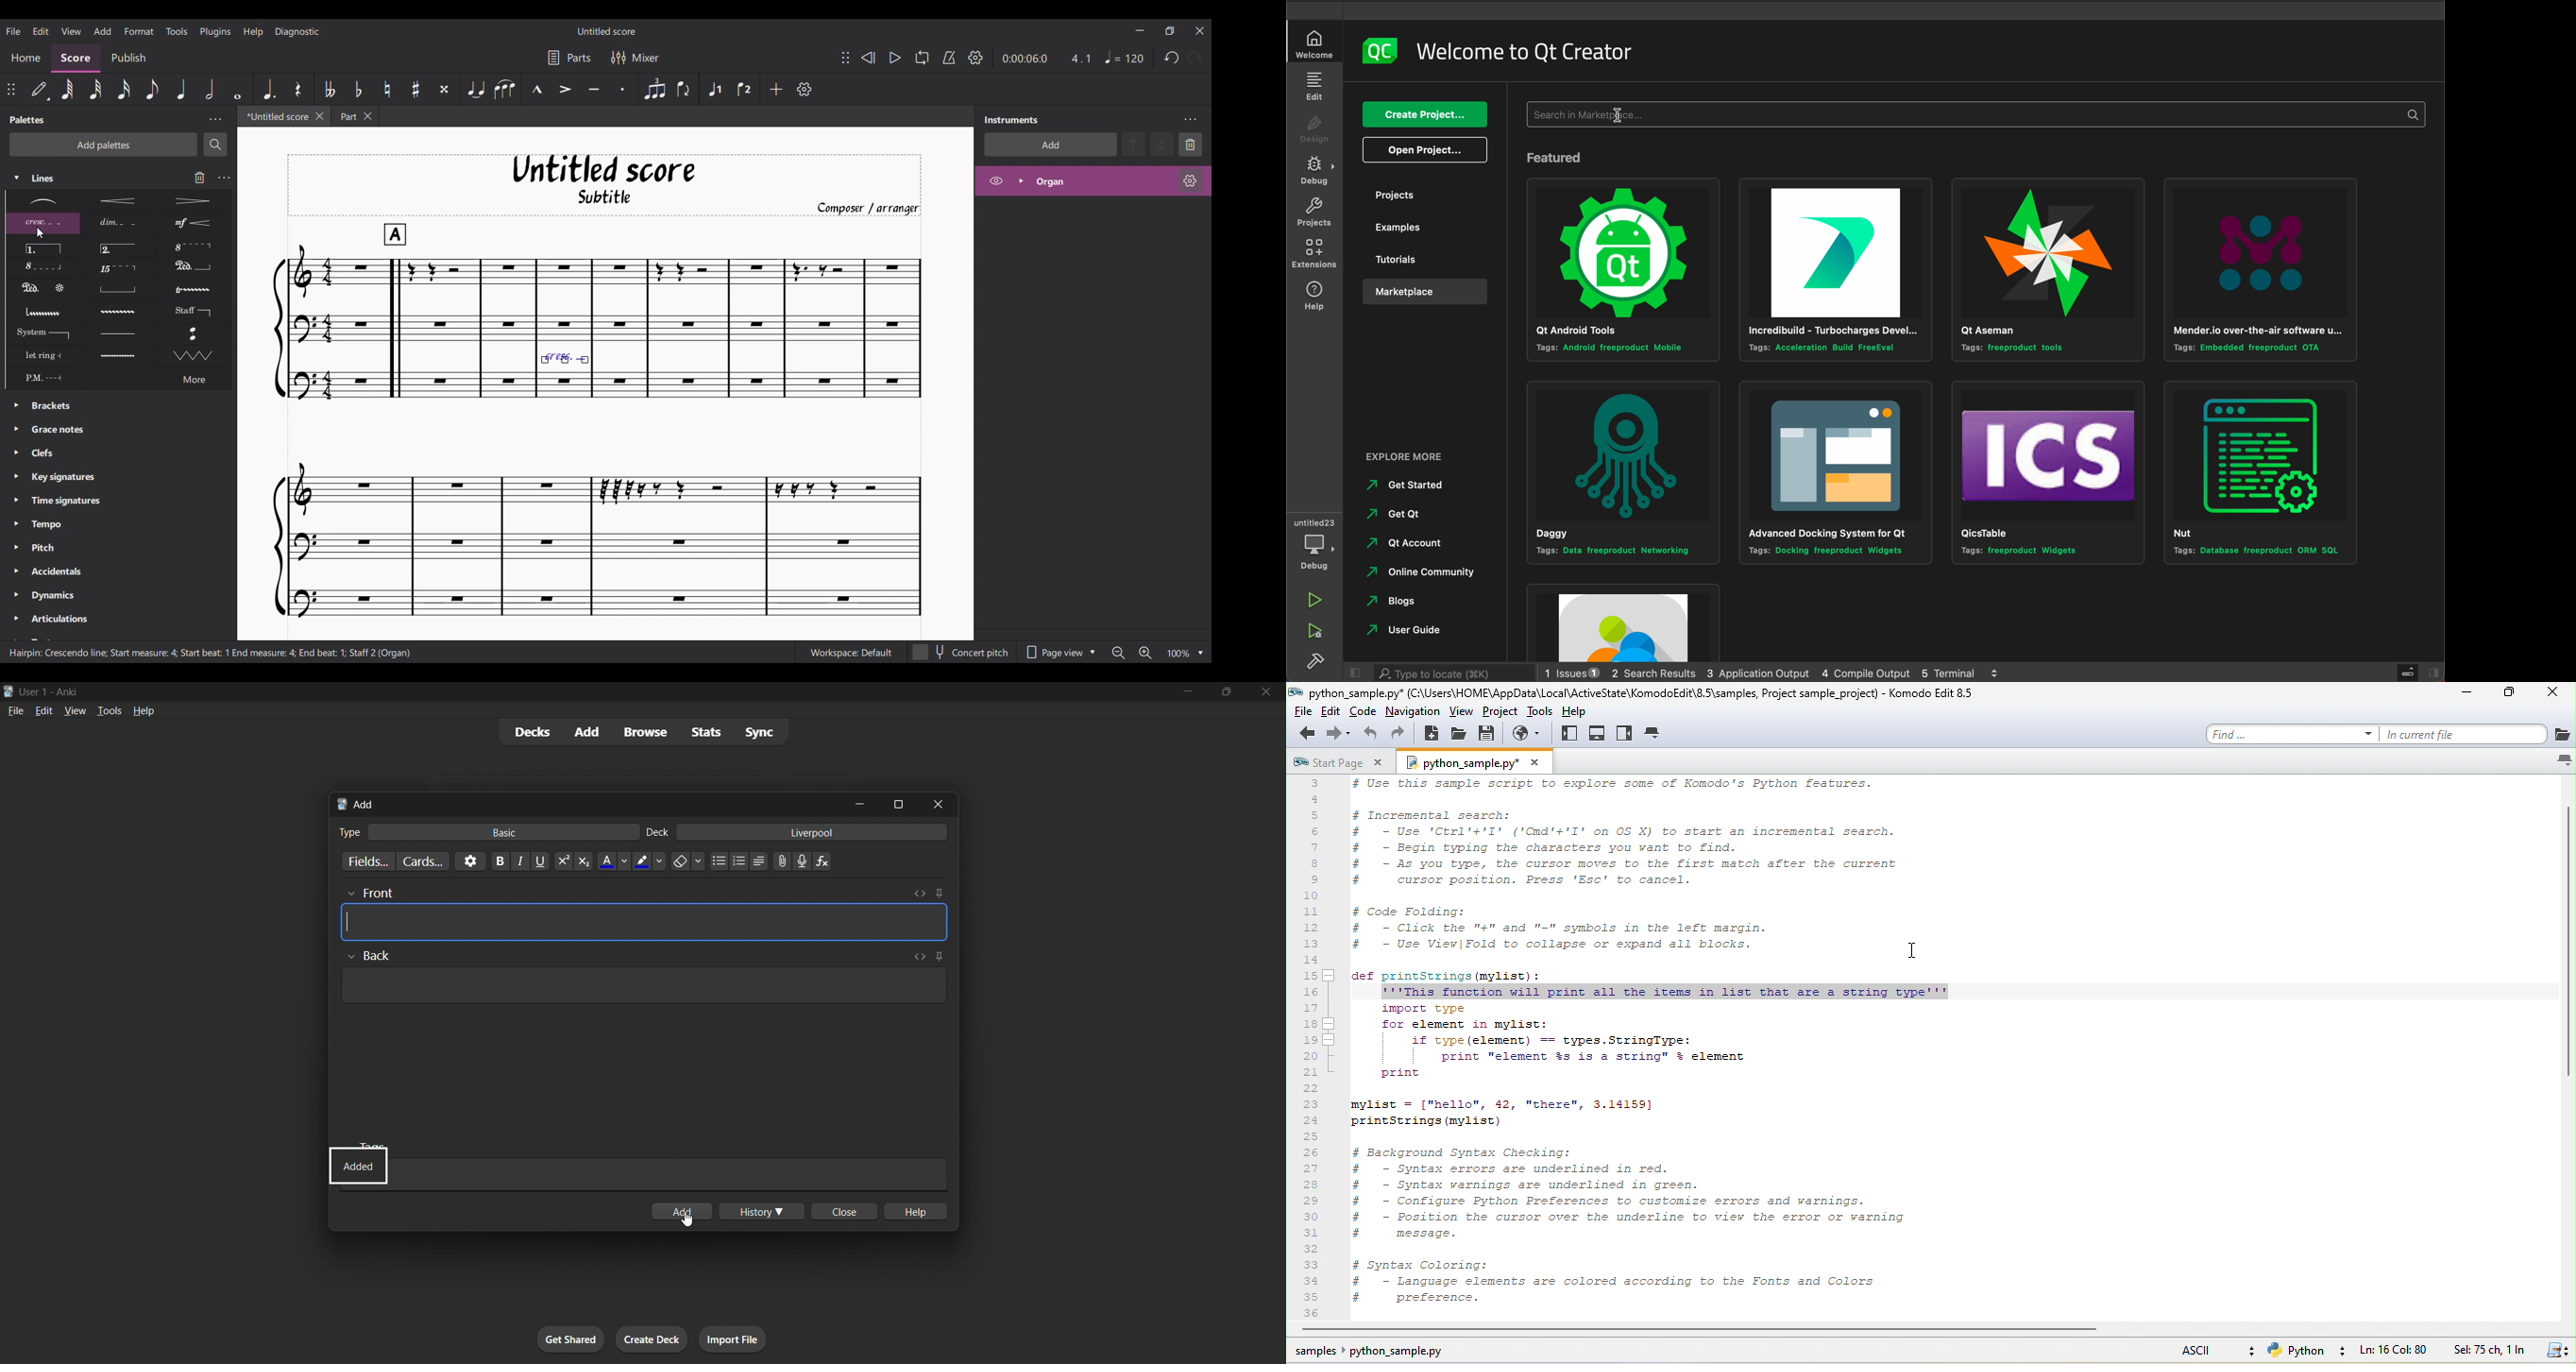  Describe the element at coordinates (652, 1338) in the screenshot. I see `create deck` at that location.